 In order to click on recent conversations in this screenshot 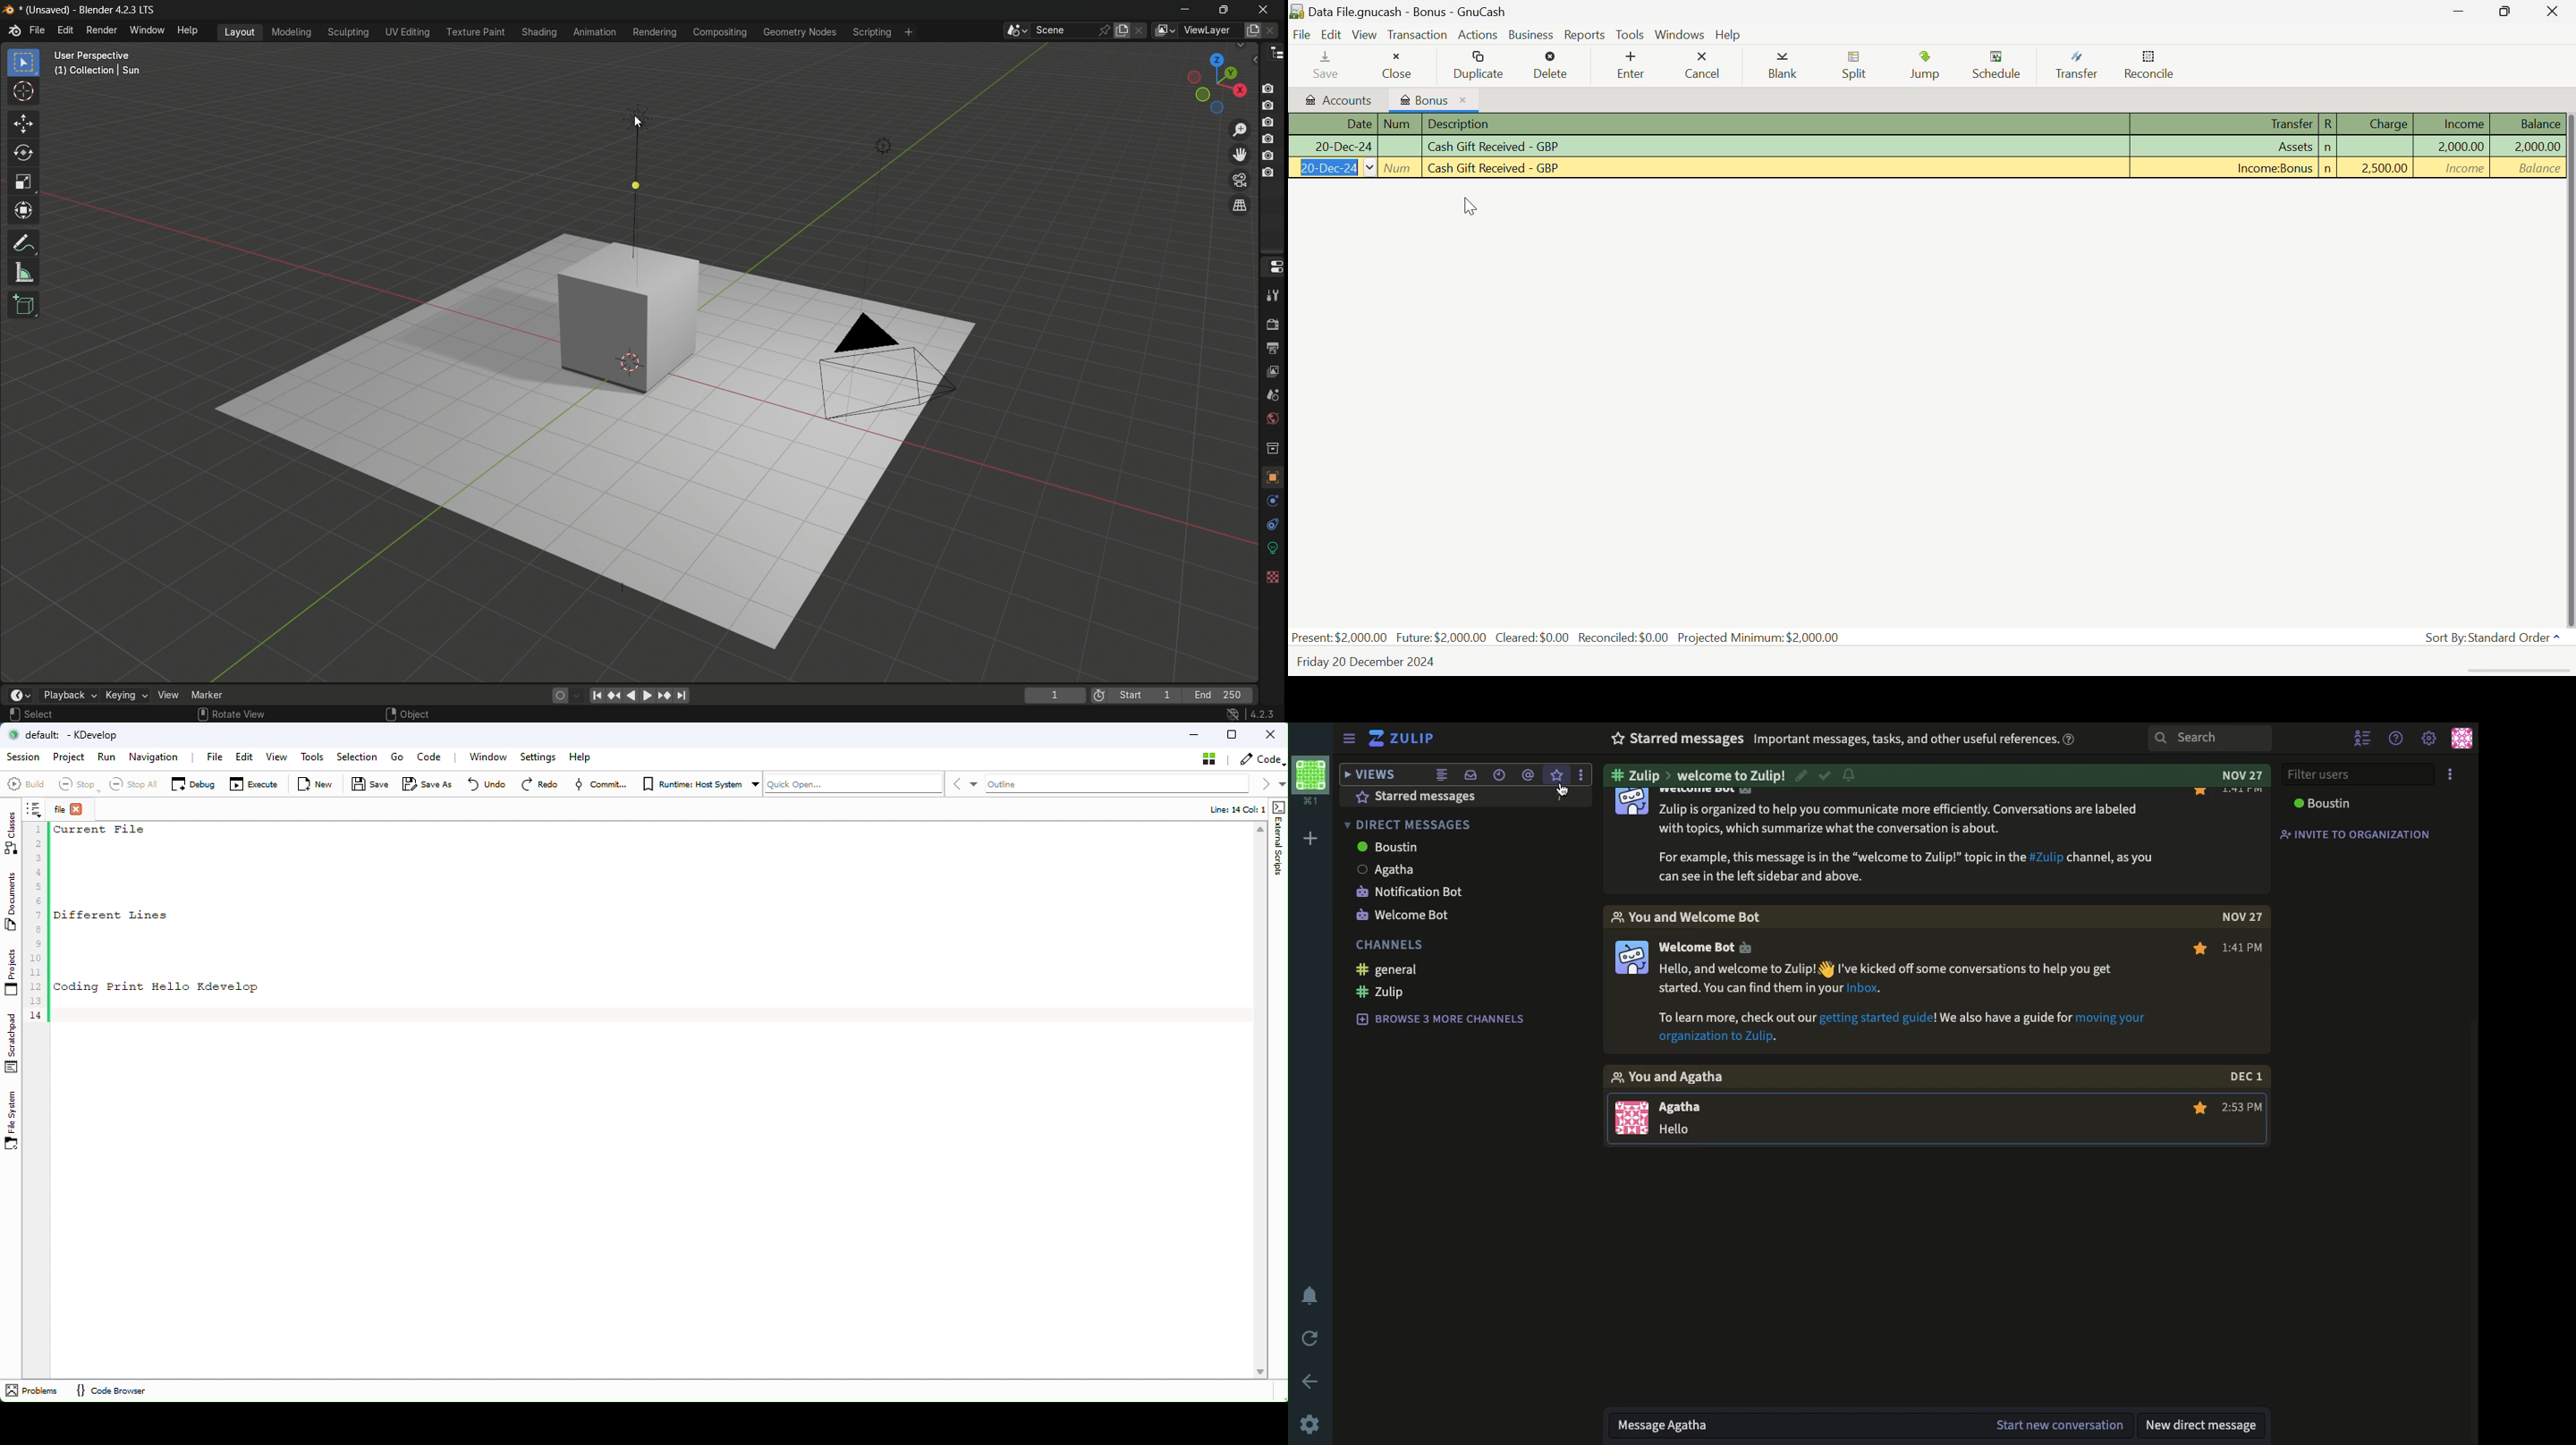, I will do `click(1499, 775)`.